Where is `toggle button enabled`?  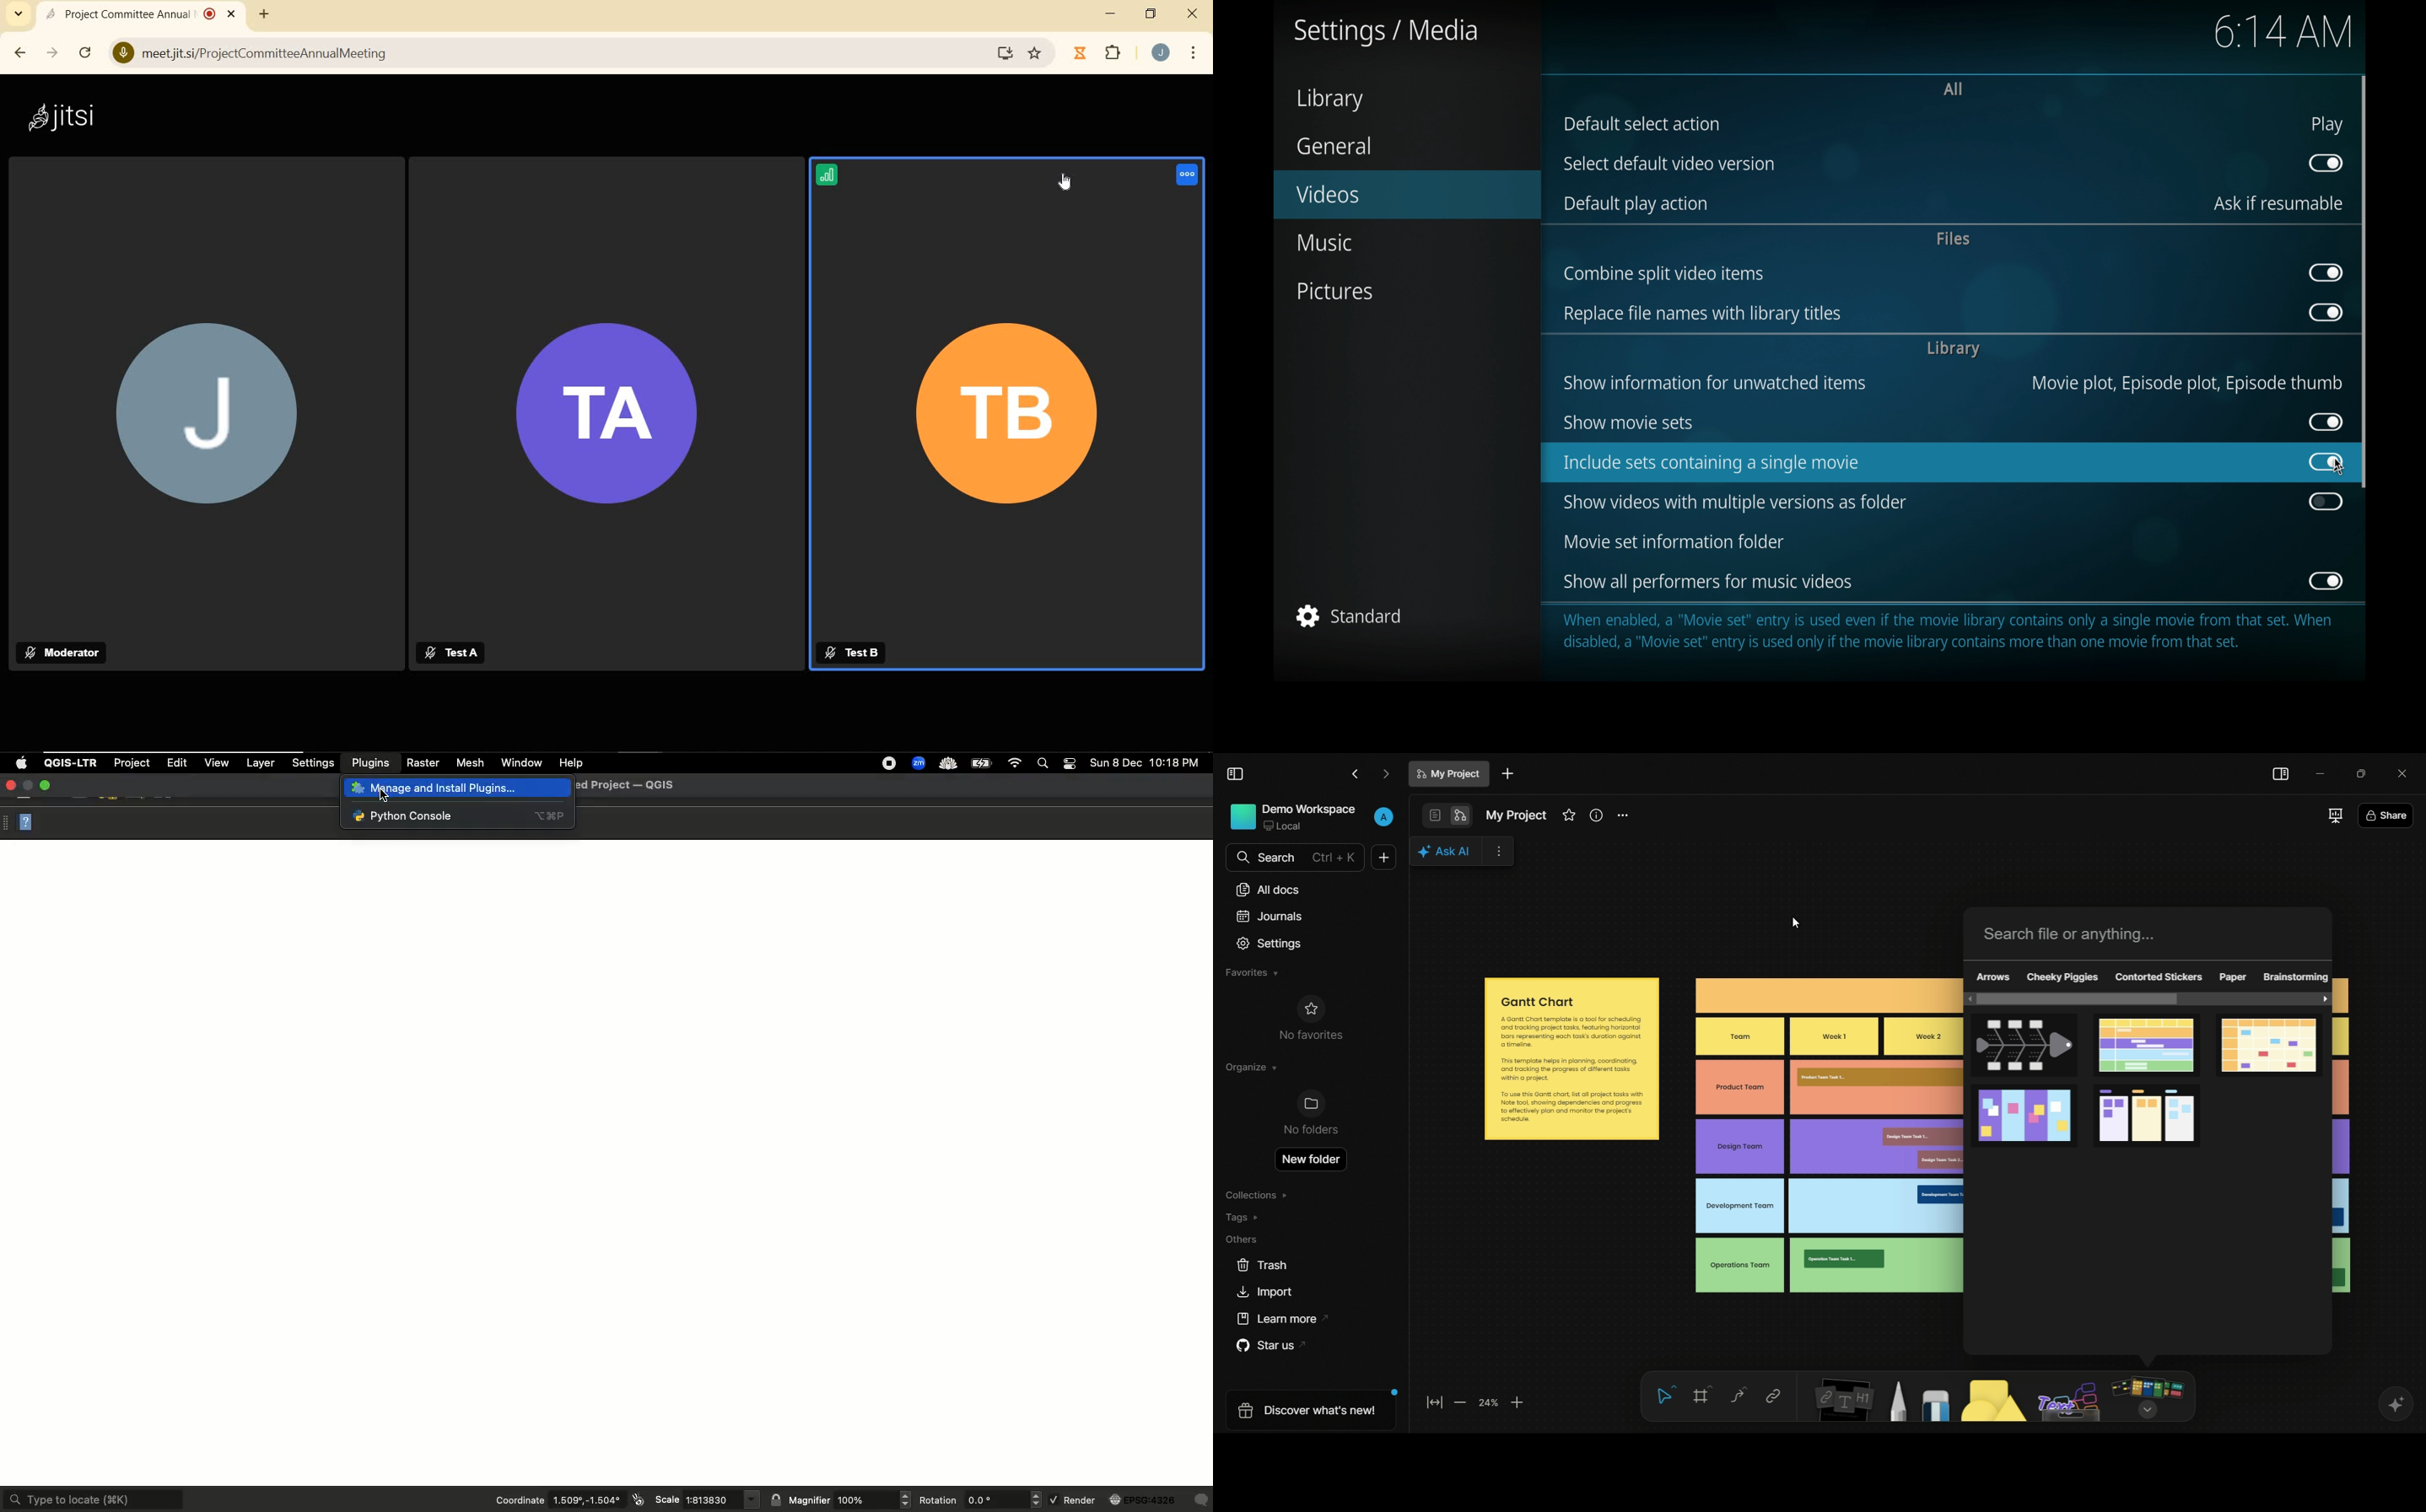 toggle button enabled is located at coordinates (2325, 462).